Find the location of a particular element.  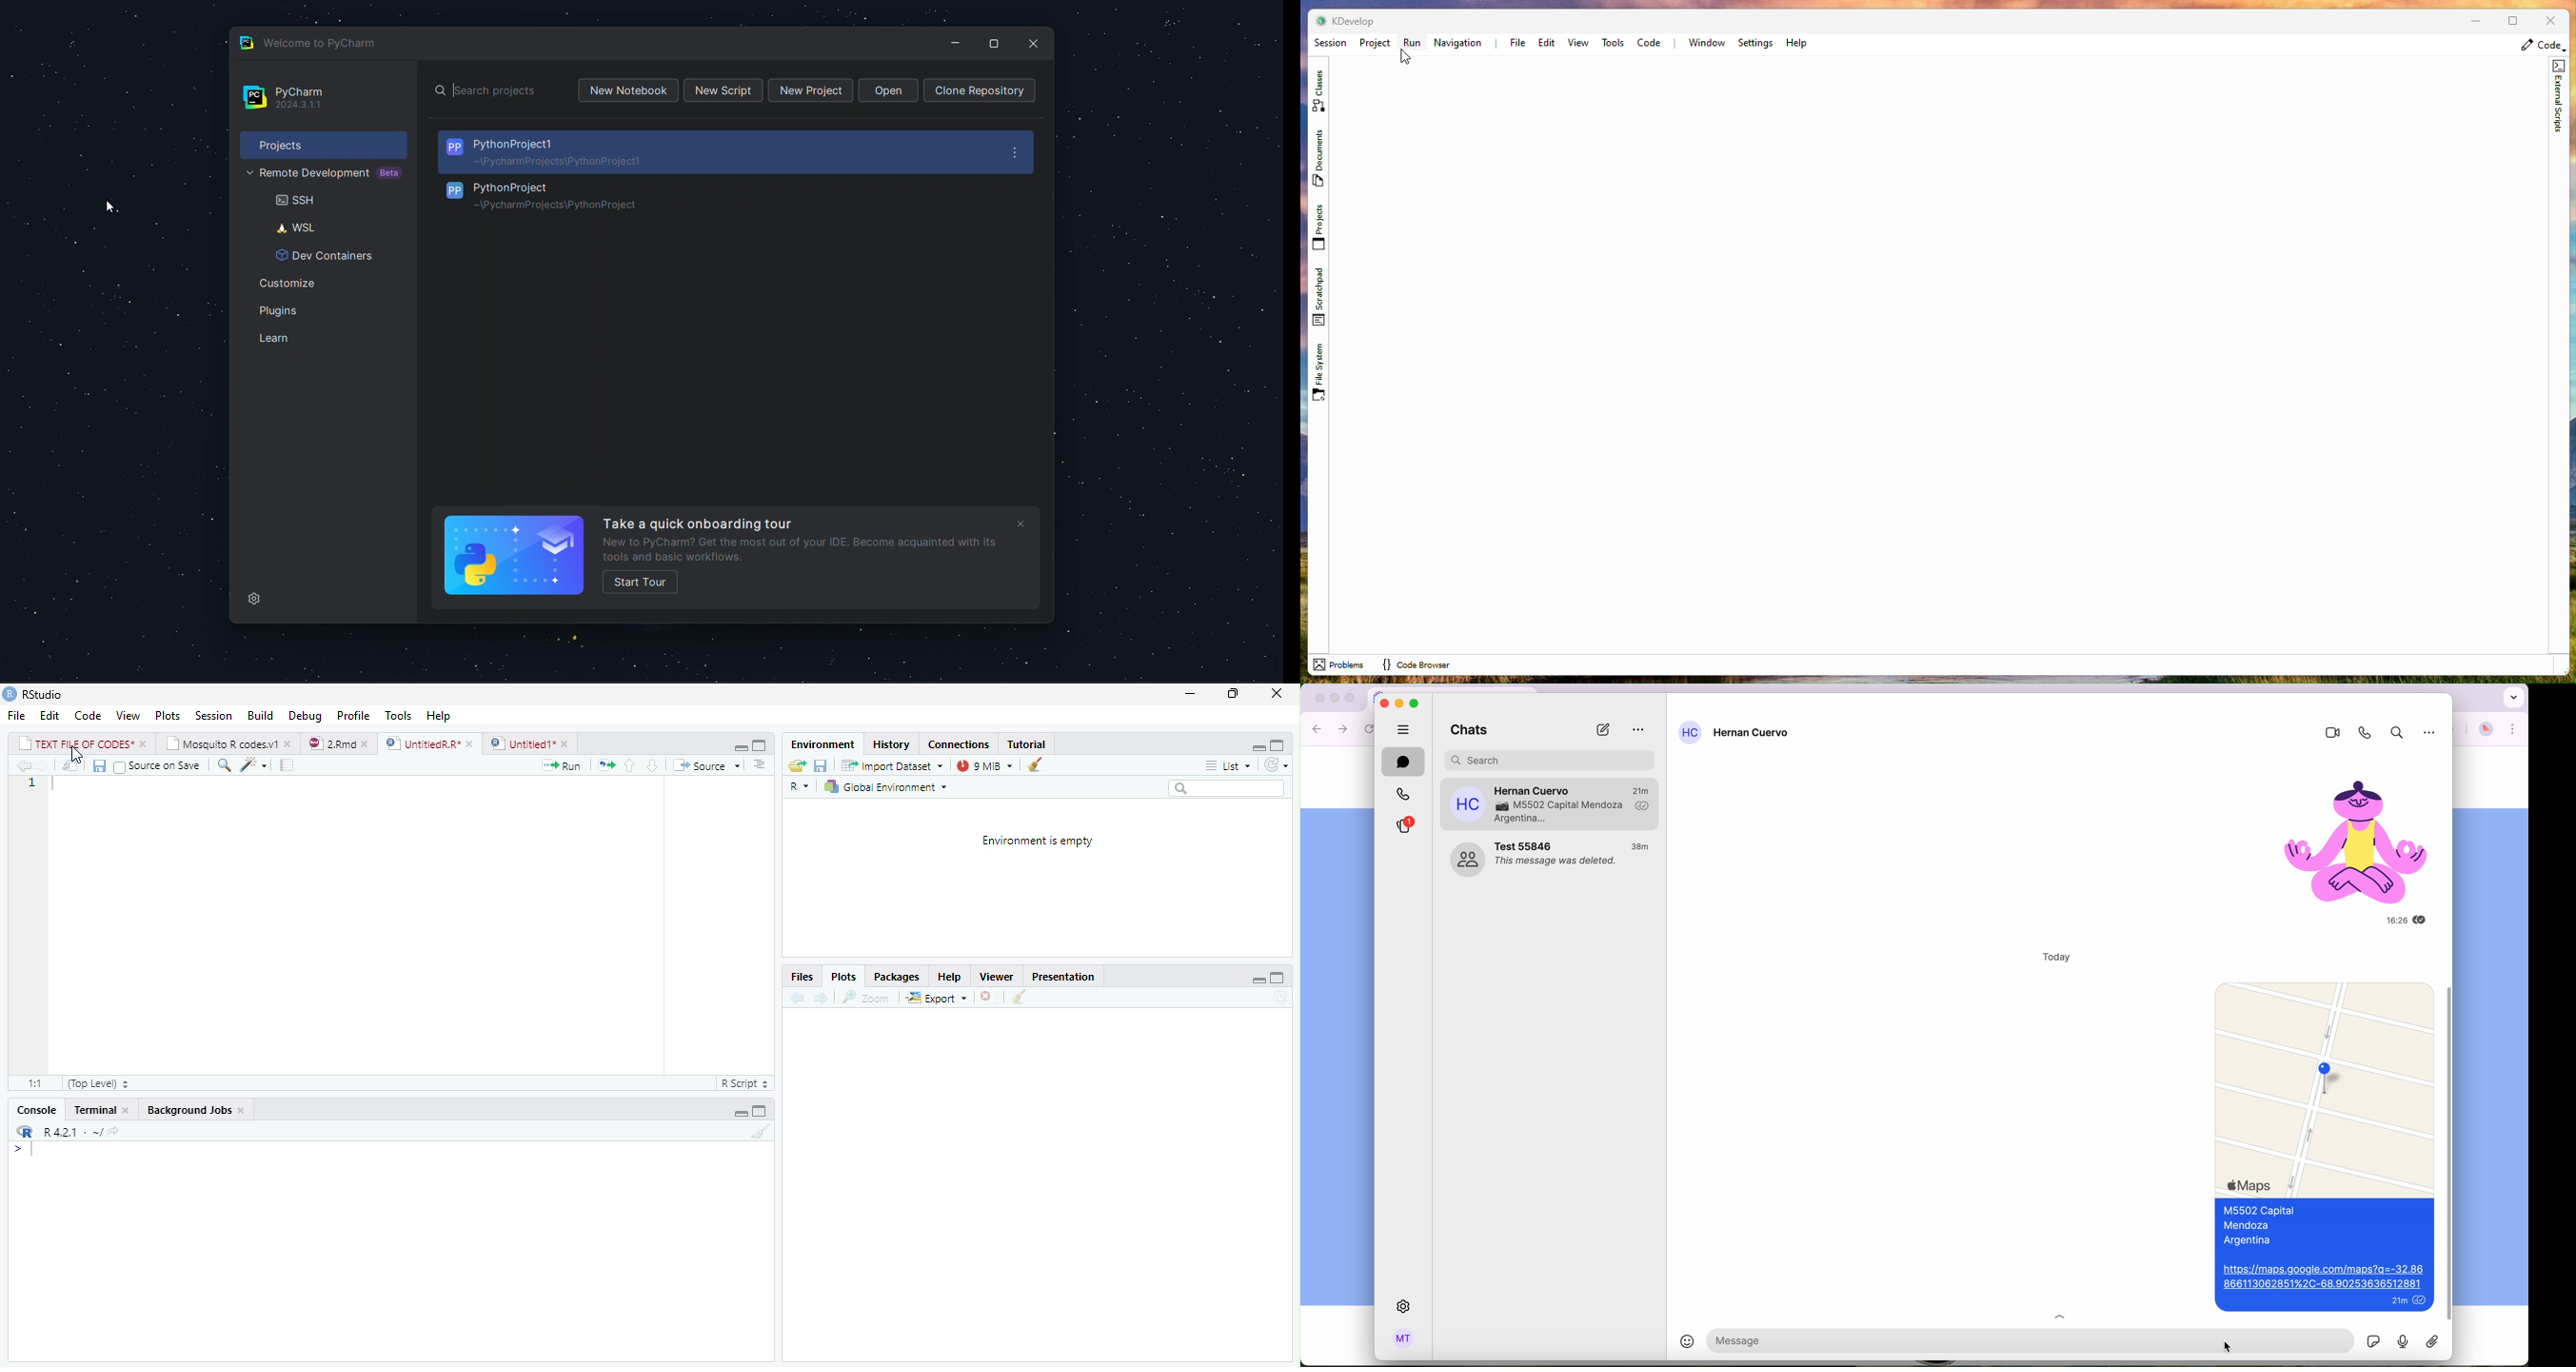

Files is located at coordinates (802, 976).